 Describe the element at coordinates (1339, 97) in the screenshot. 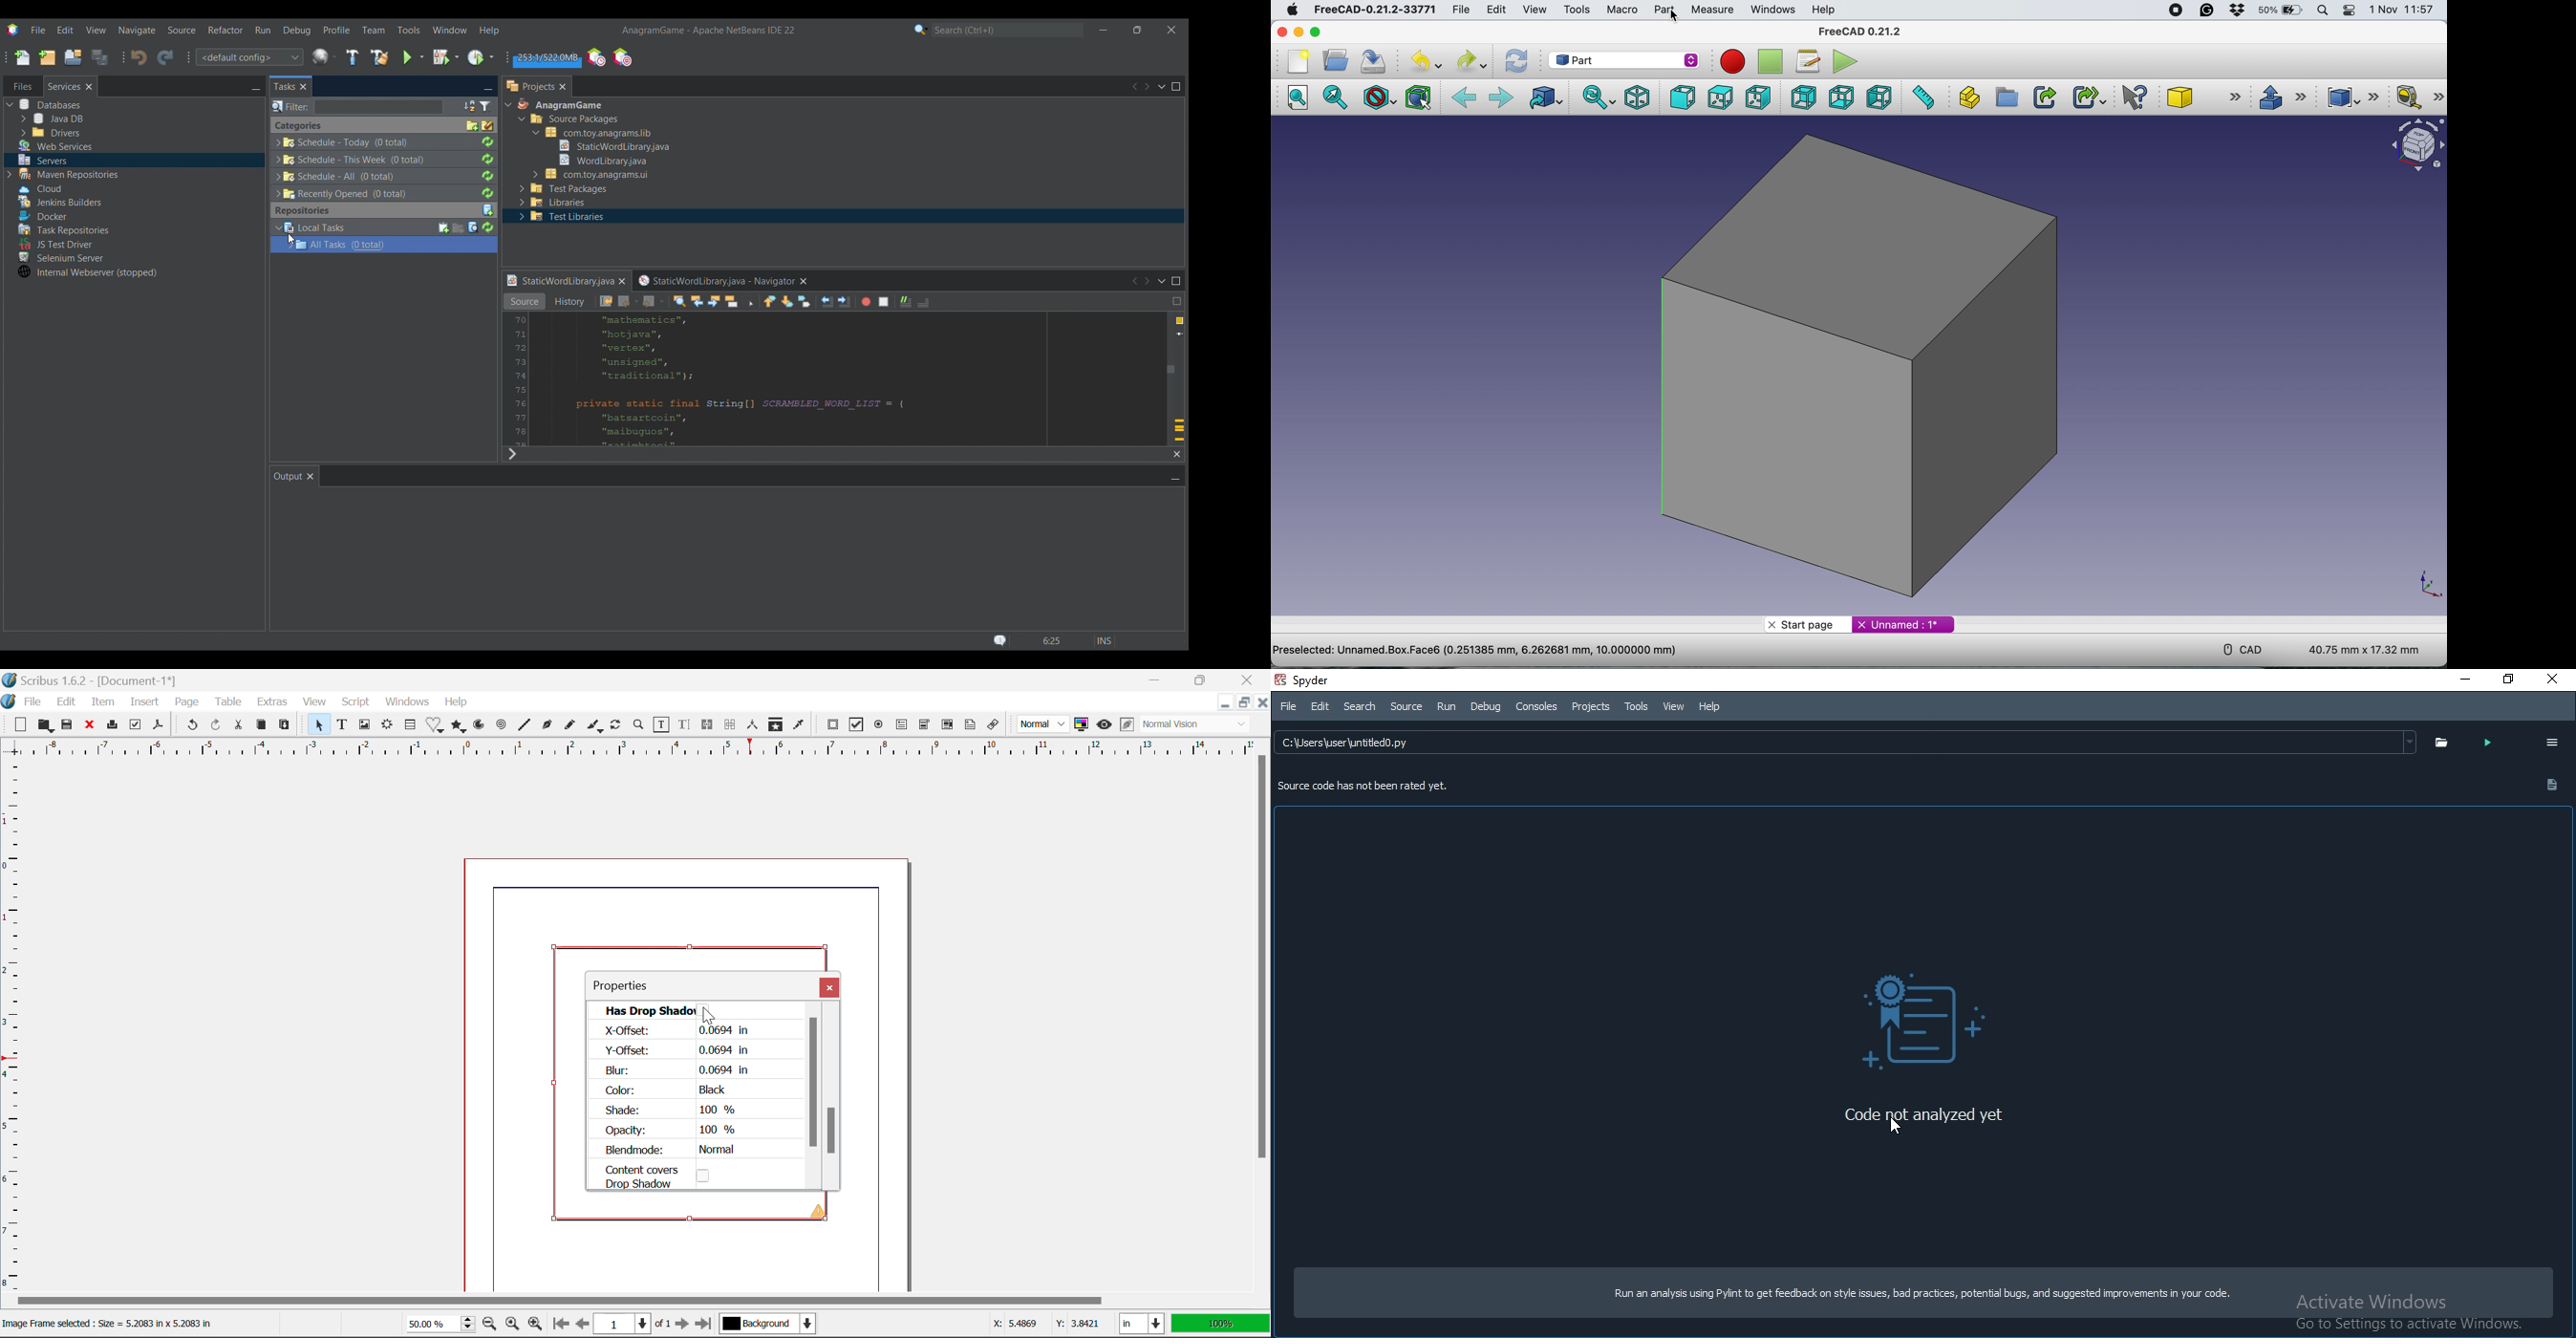

I see `fit all selection` at that location.